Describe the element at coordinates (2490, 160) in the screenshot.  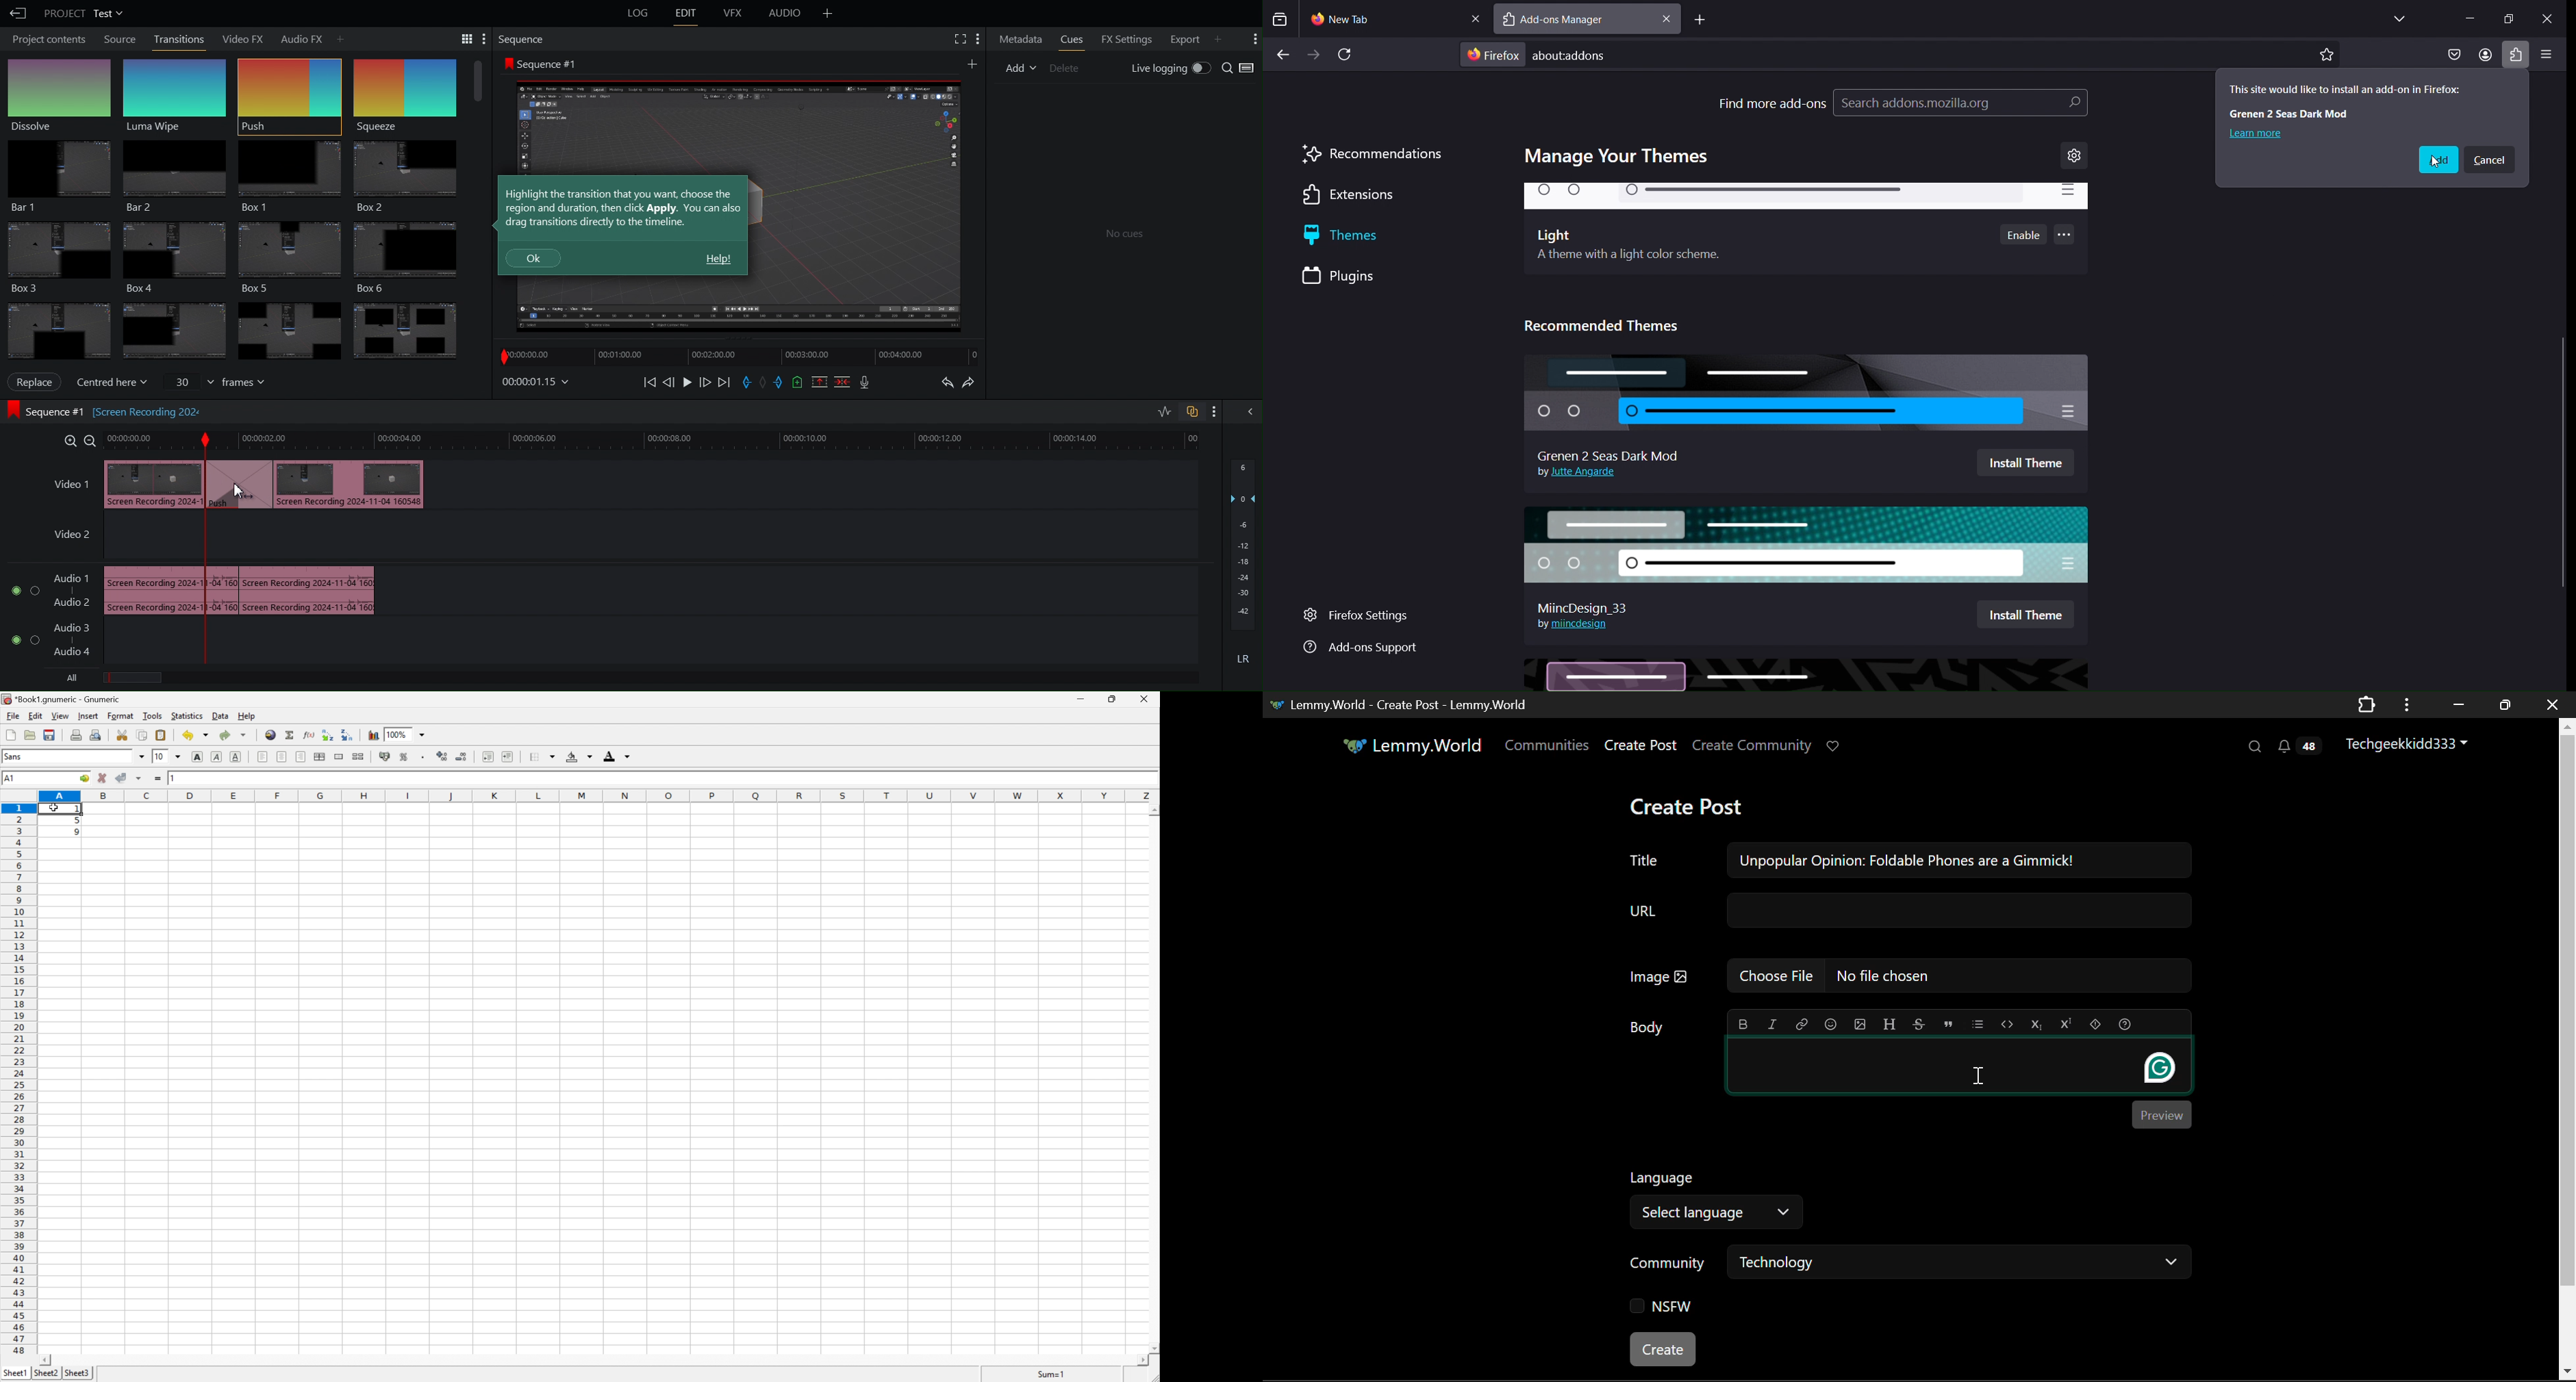
I see `cancel` at that location.